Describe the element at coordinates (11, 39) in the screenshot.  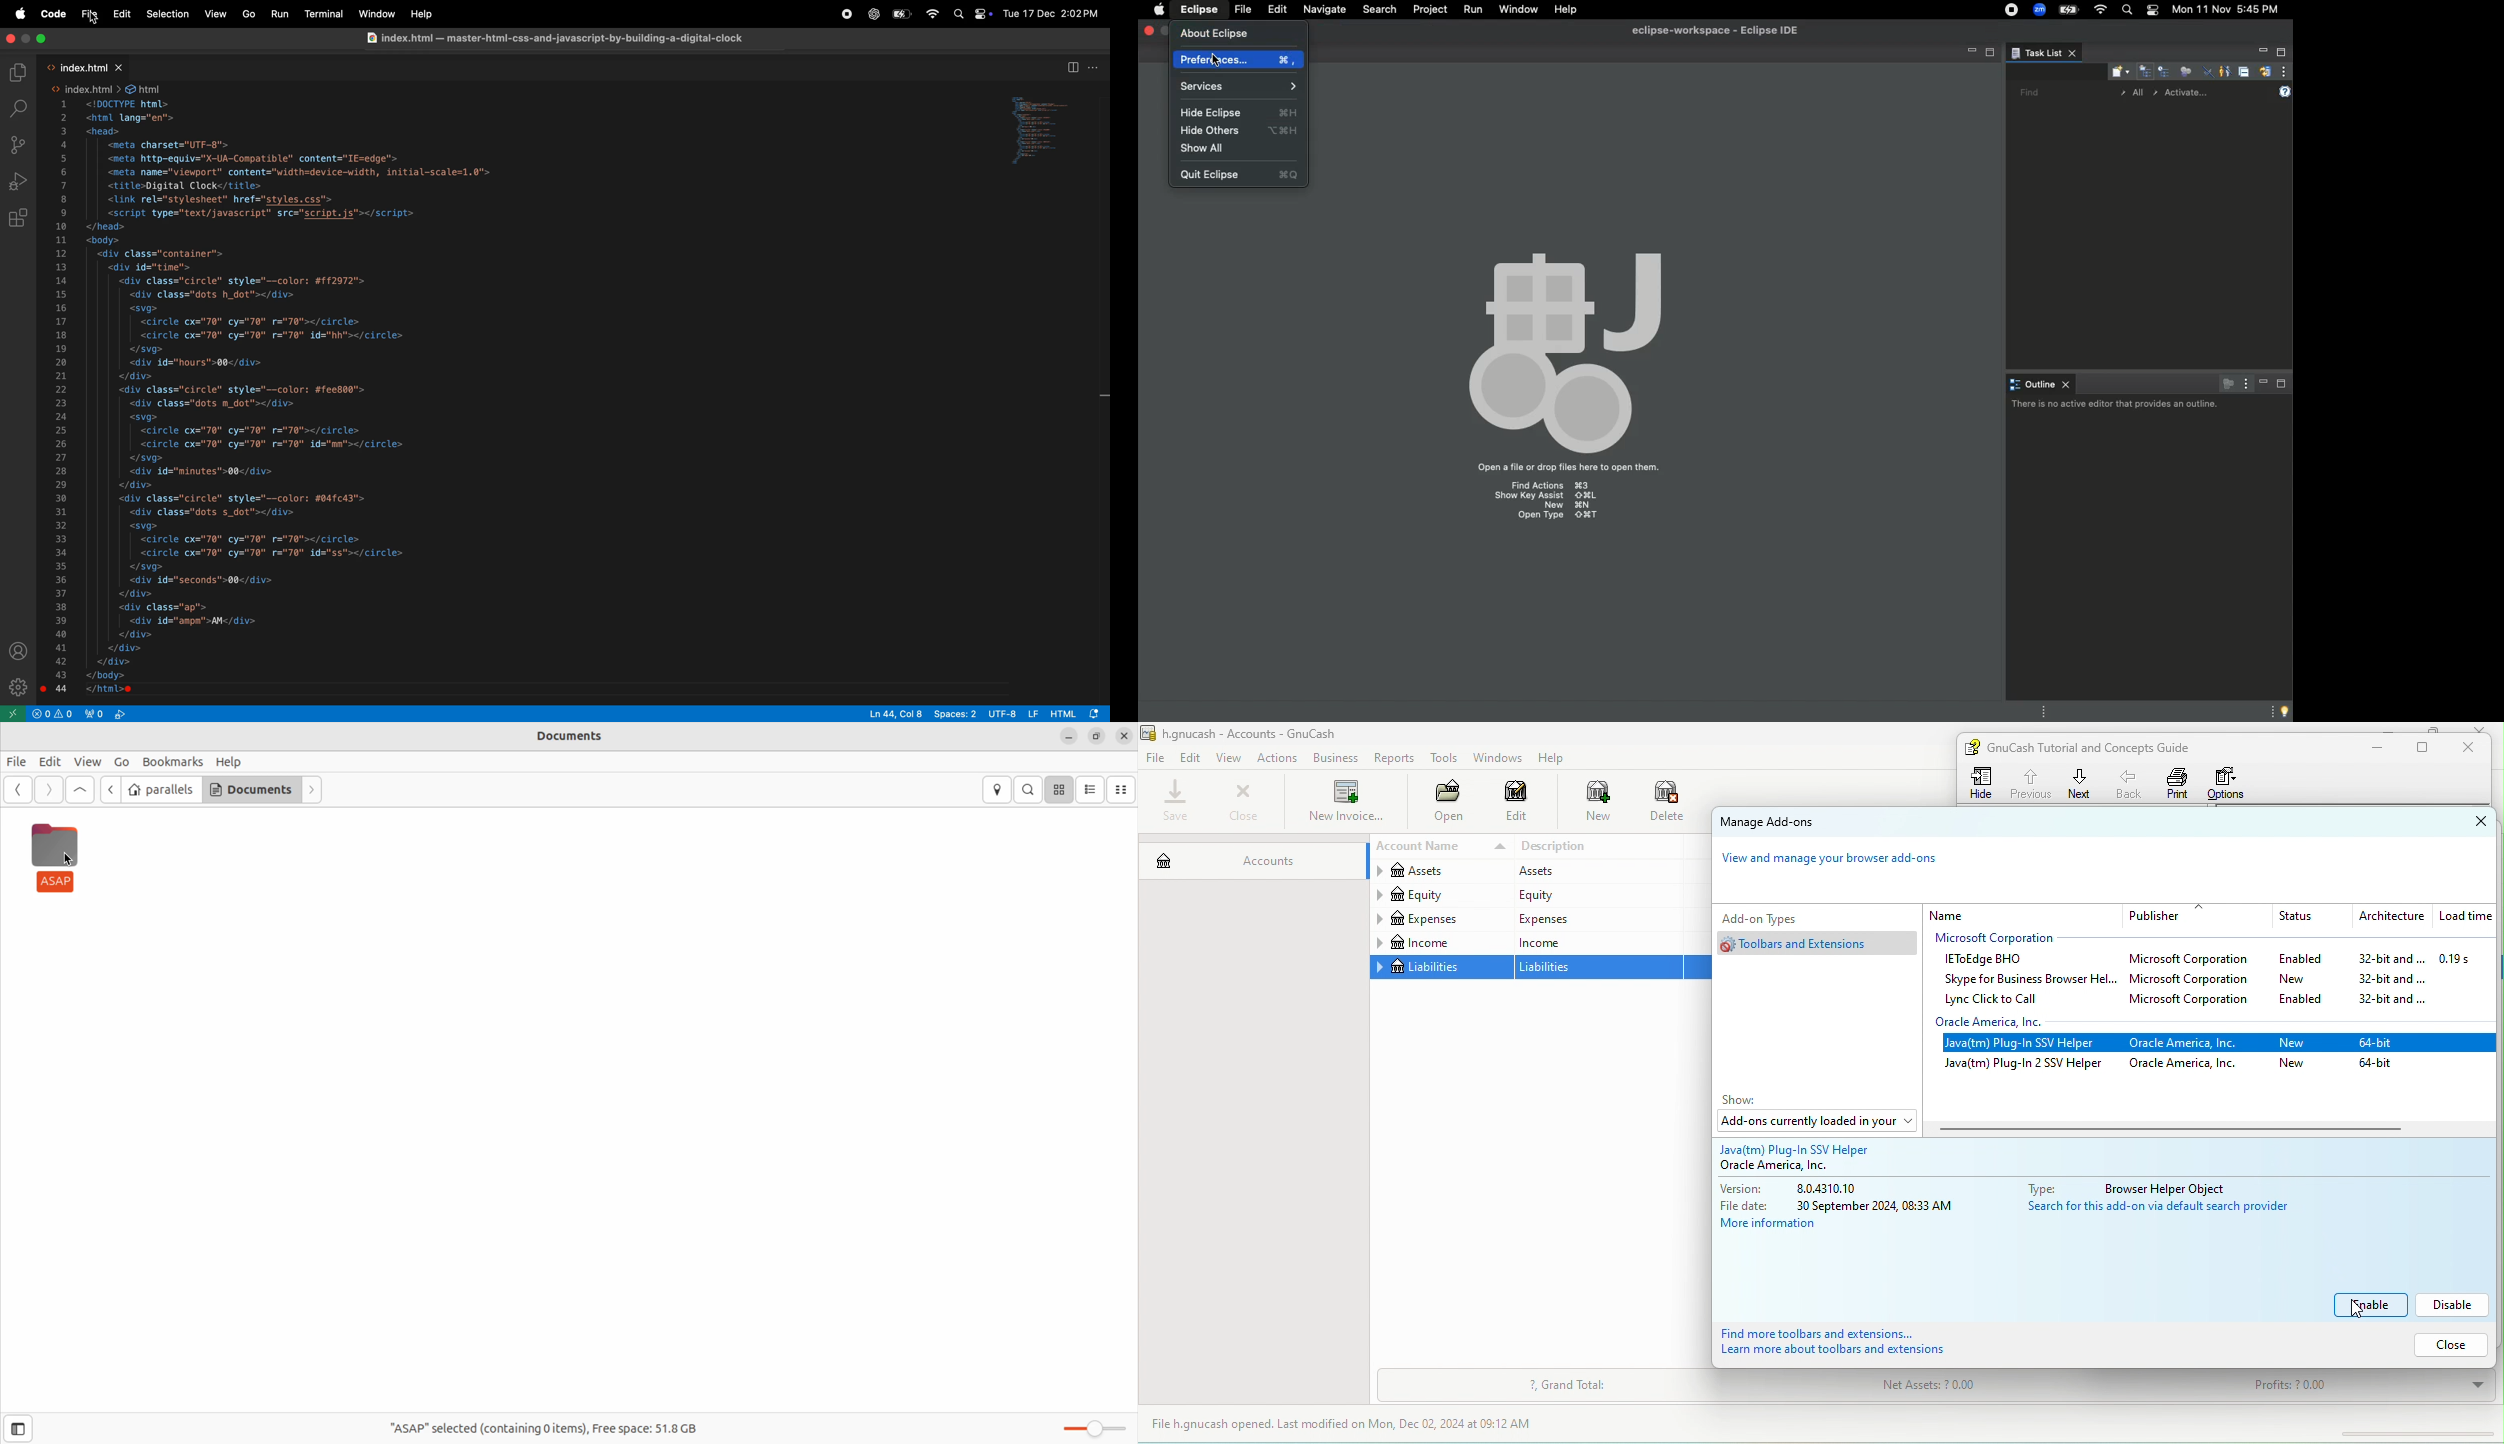
I see `close` at that location.